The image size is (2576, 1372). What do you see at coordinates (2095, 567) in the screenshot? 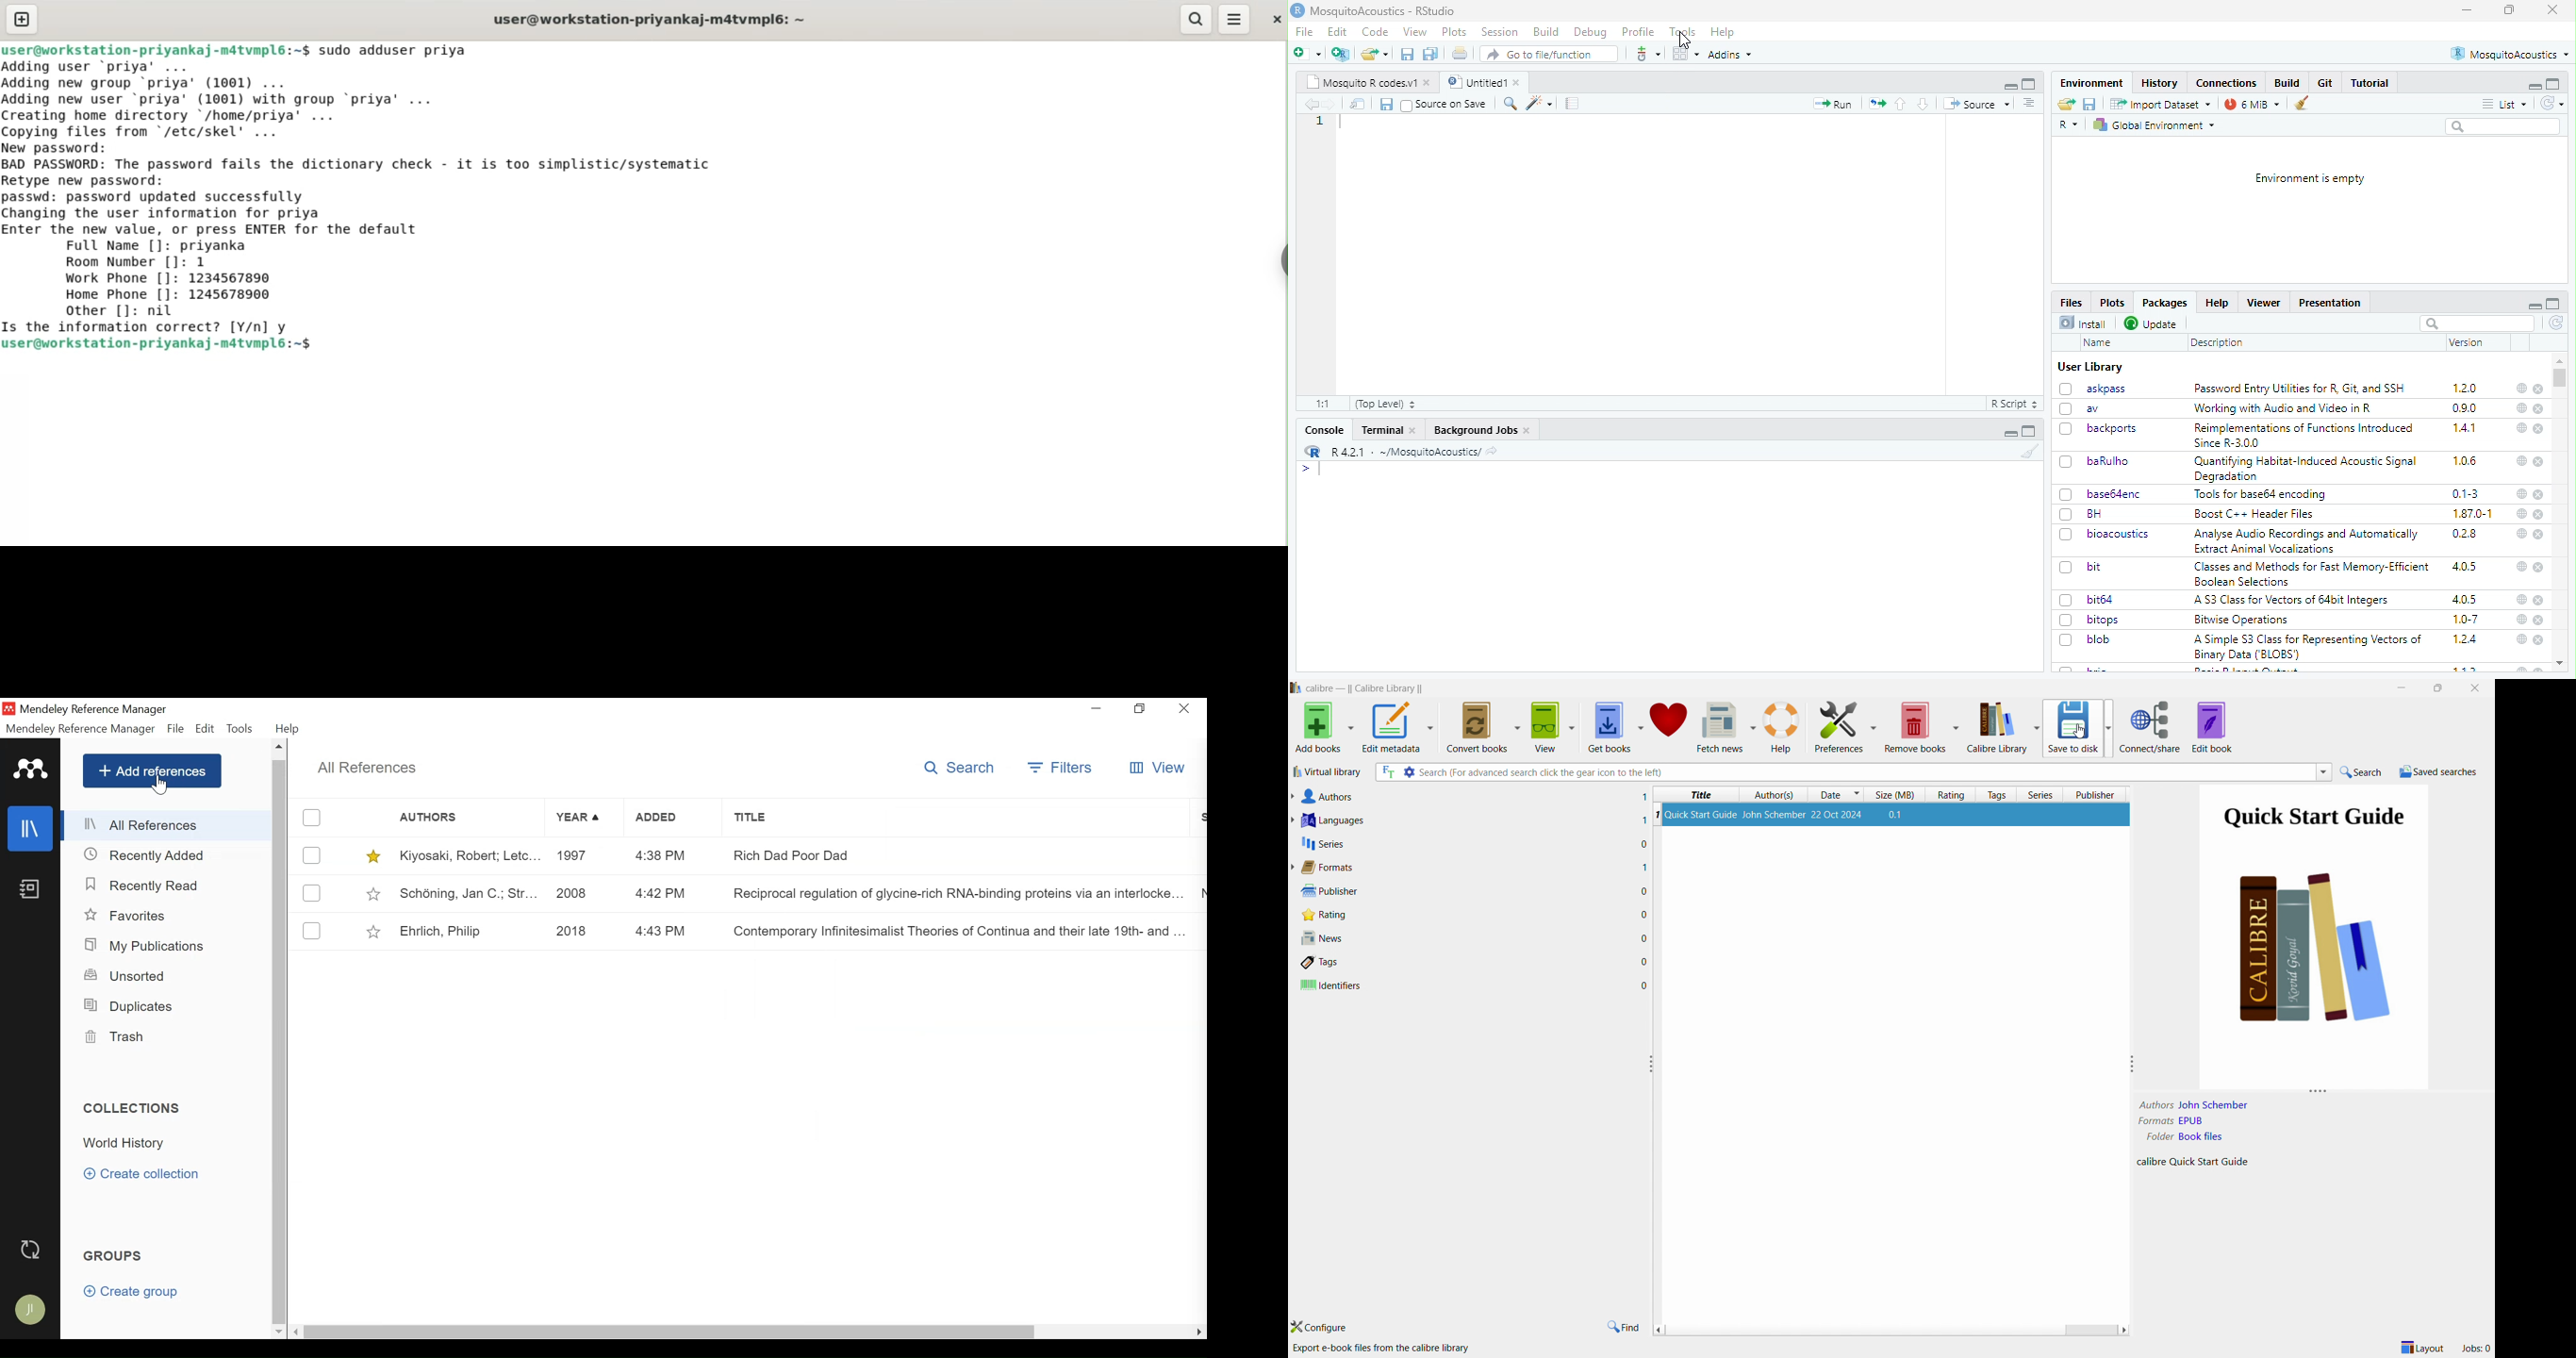
I see `bit` at bounding box center [2095, 567].